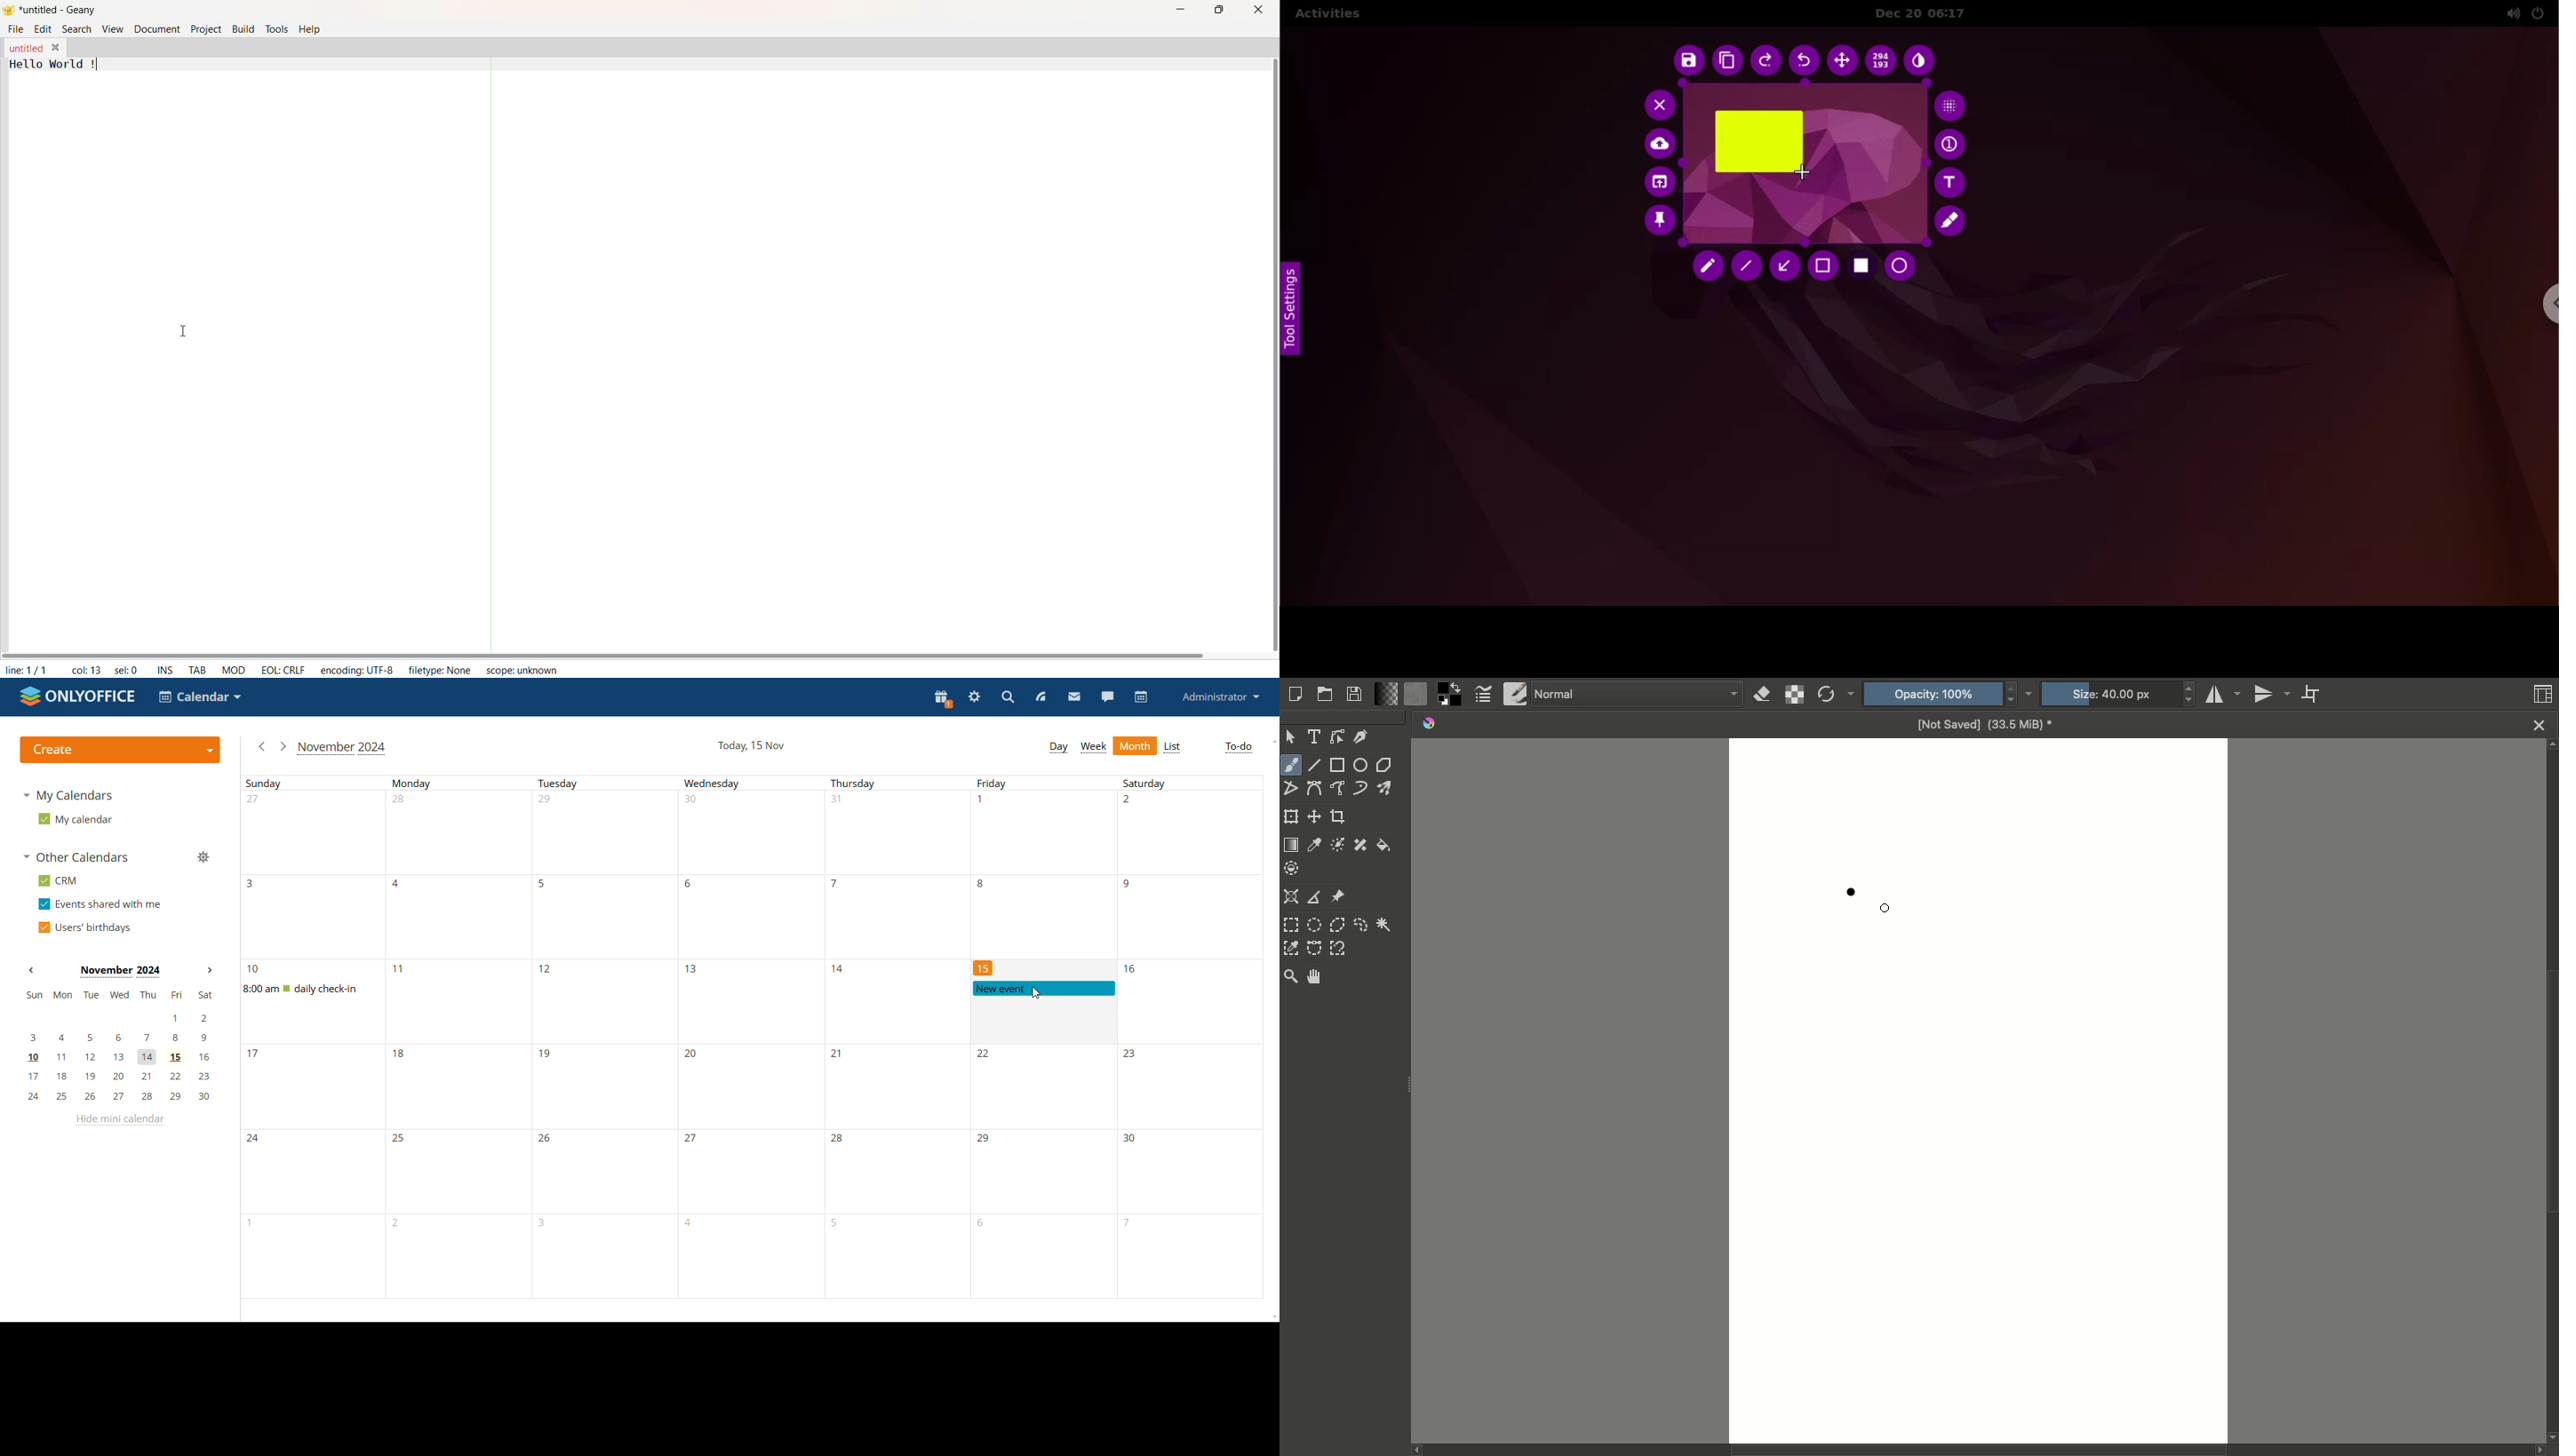  I want to click on sun, mon, tue, wed, thu, fri, sat, so click(119, 996).